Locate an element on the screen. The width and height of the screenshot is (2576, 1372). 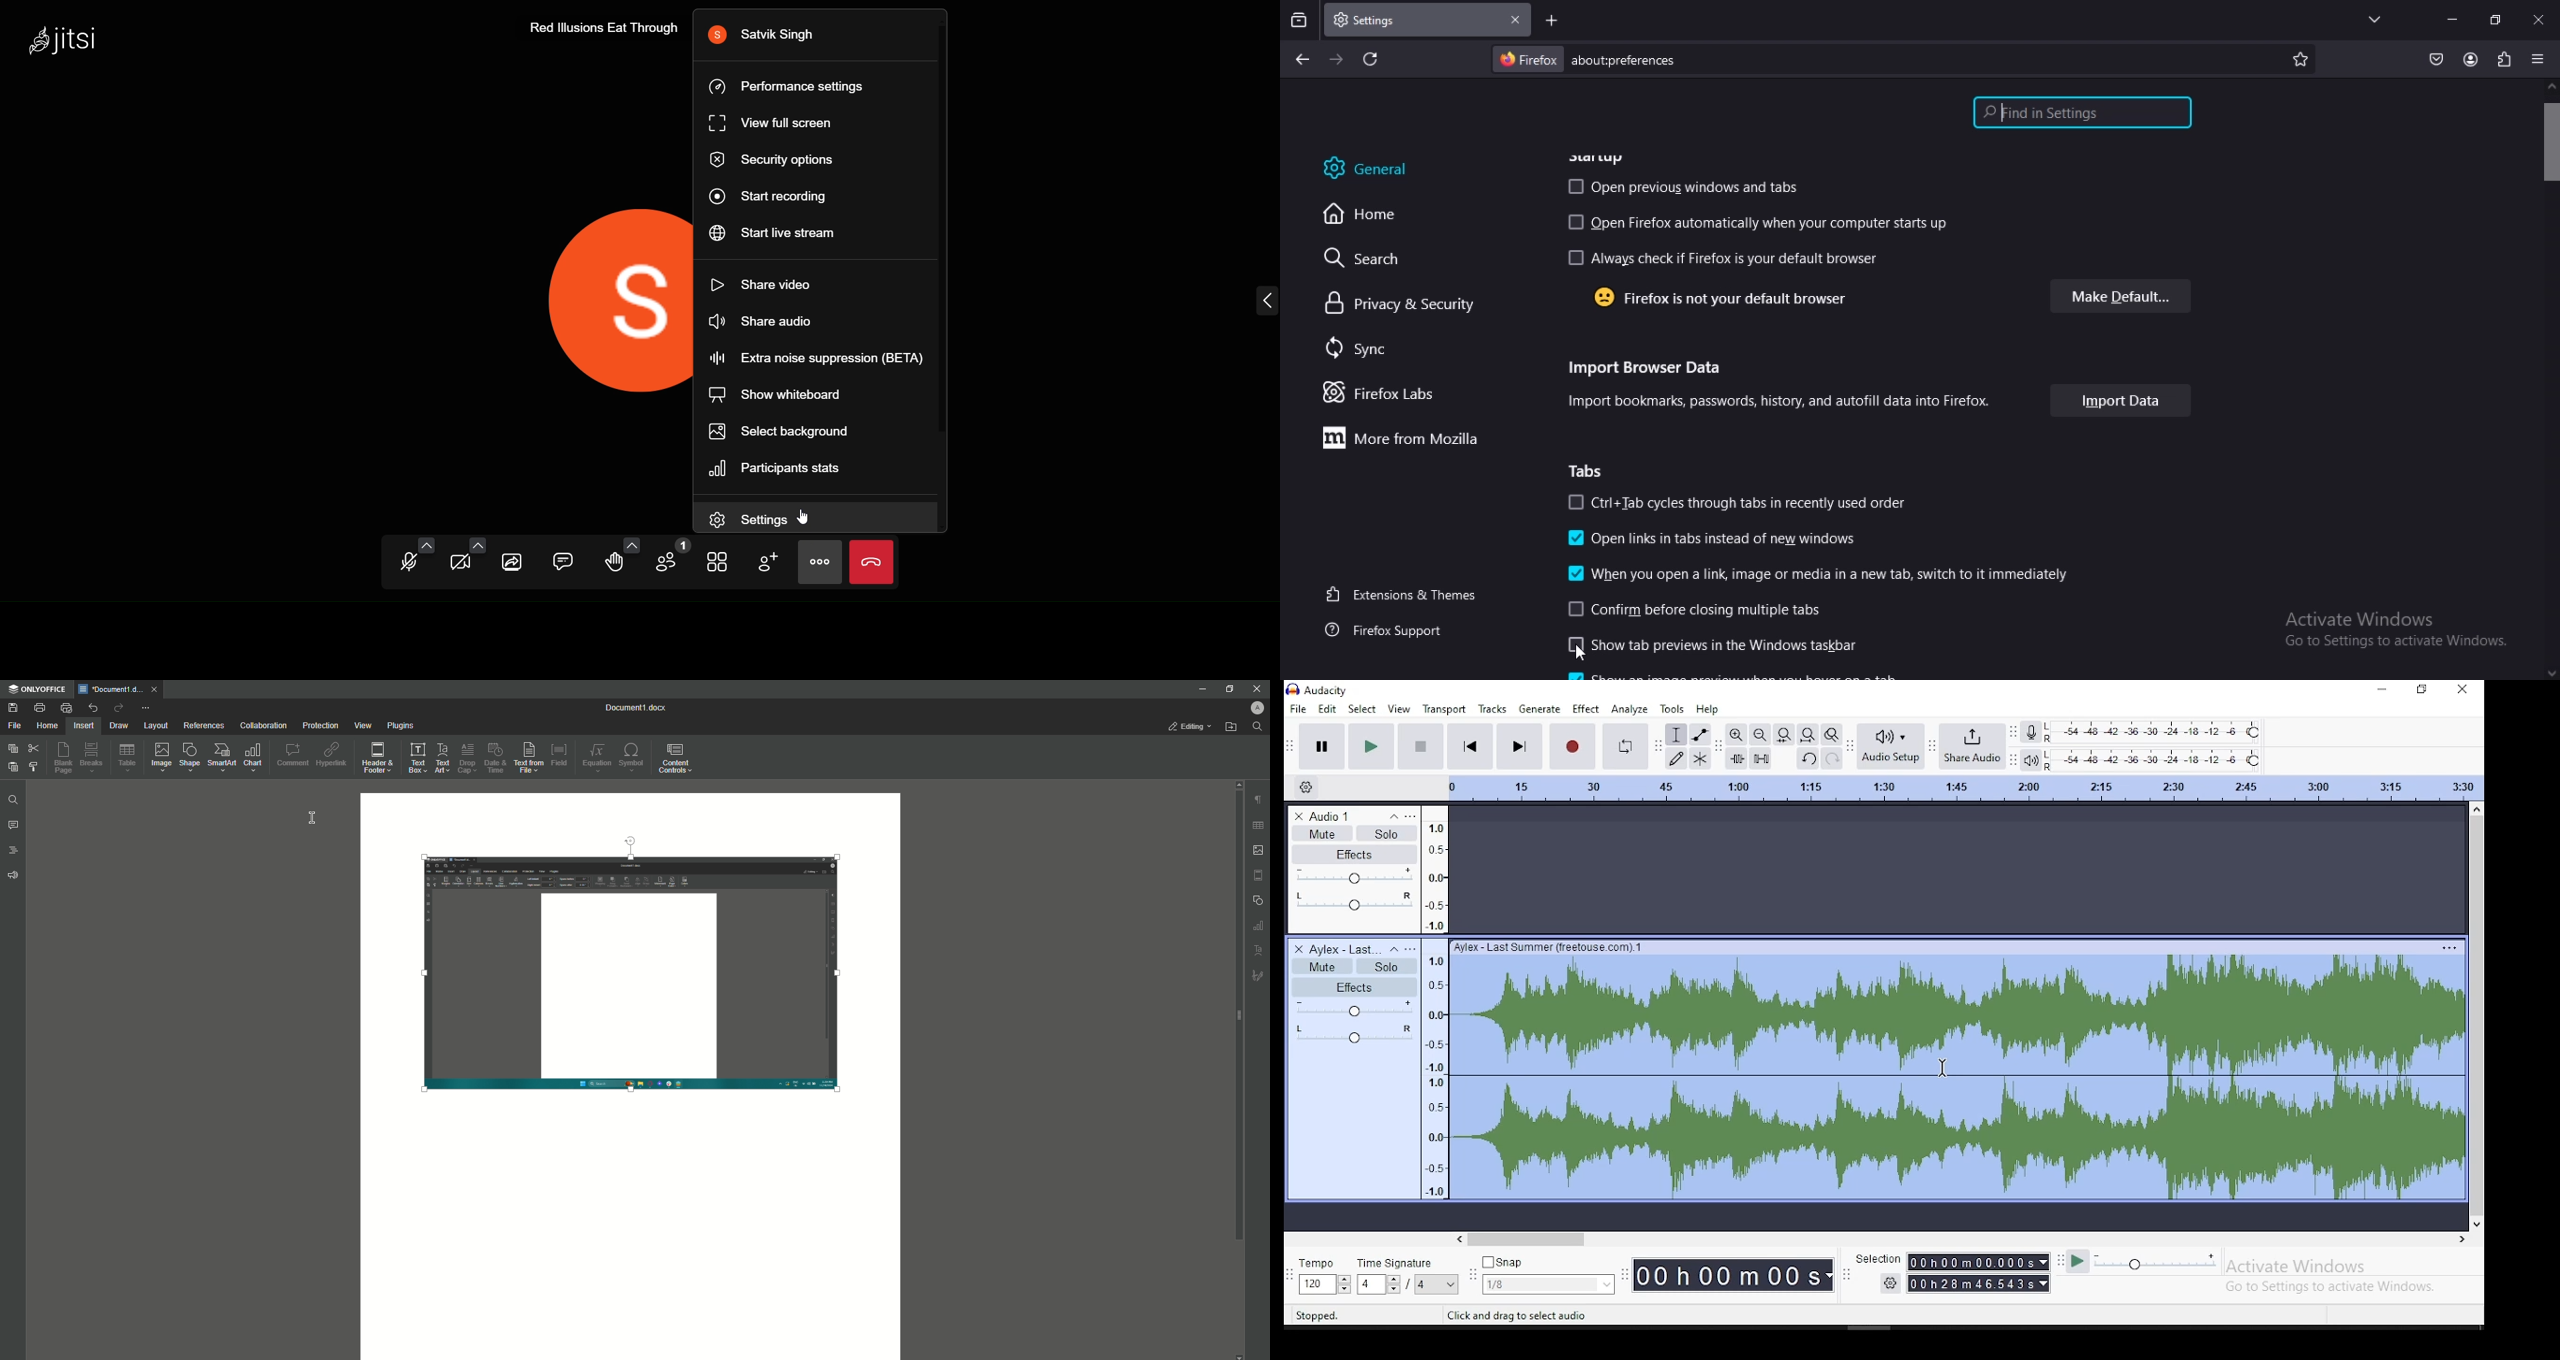
general is located at coordinates (1376, 167).